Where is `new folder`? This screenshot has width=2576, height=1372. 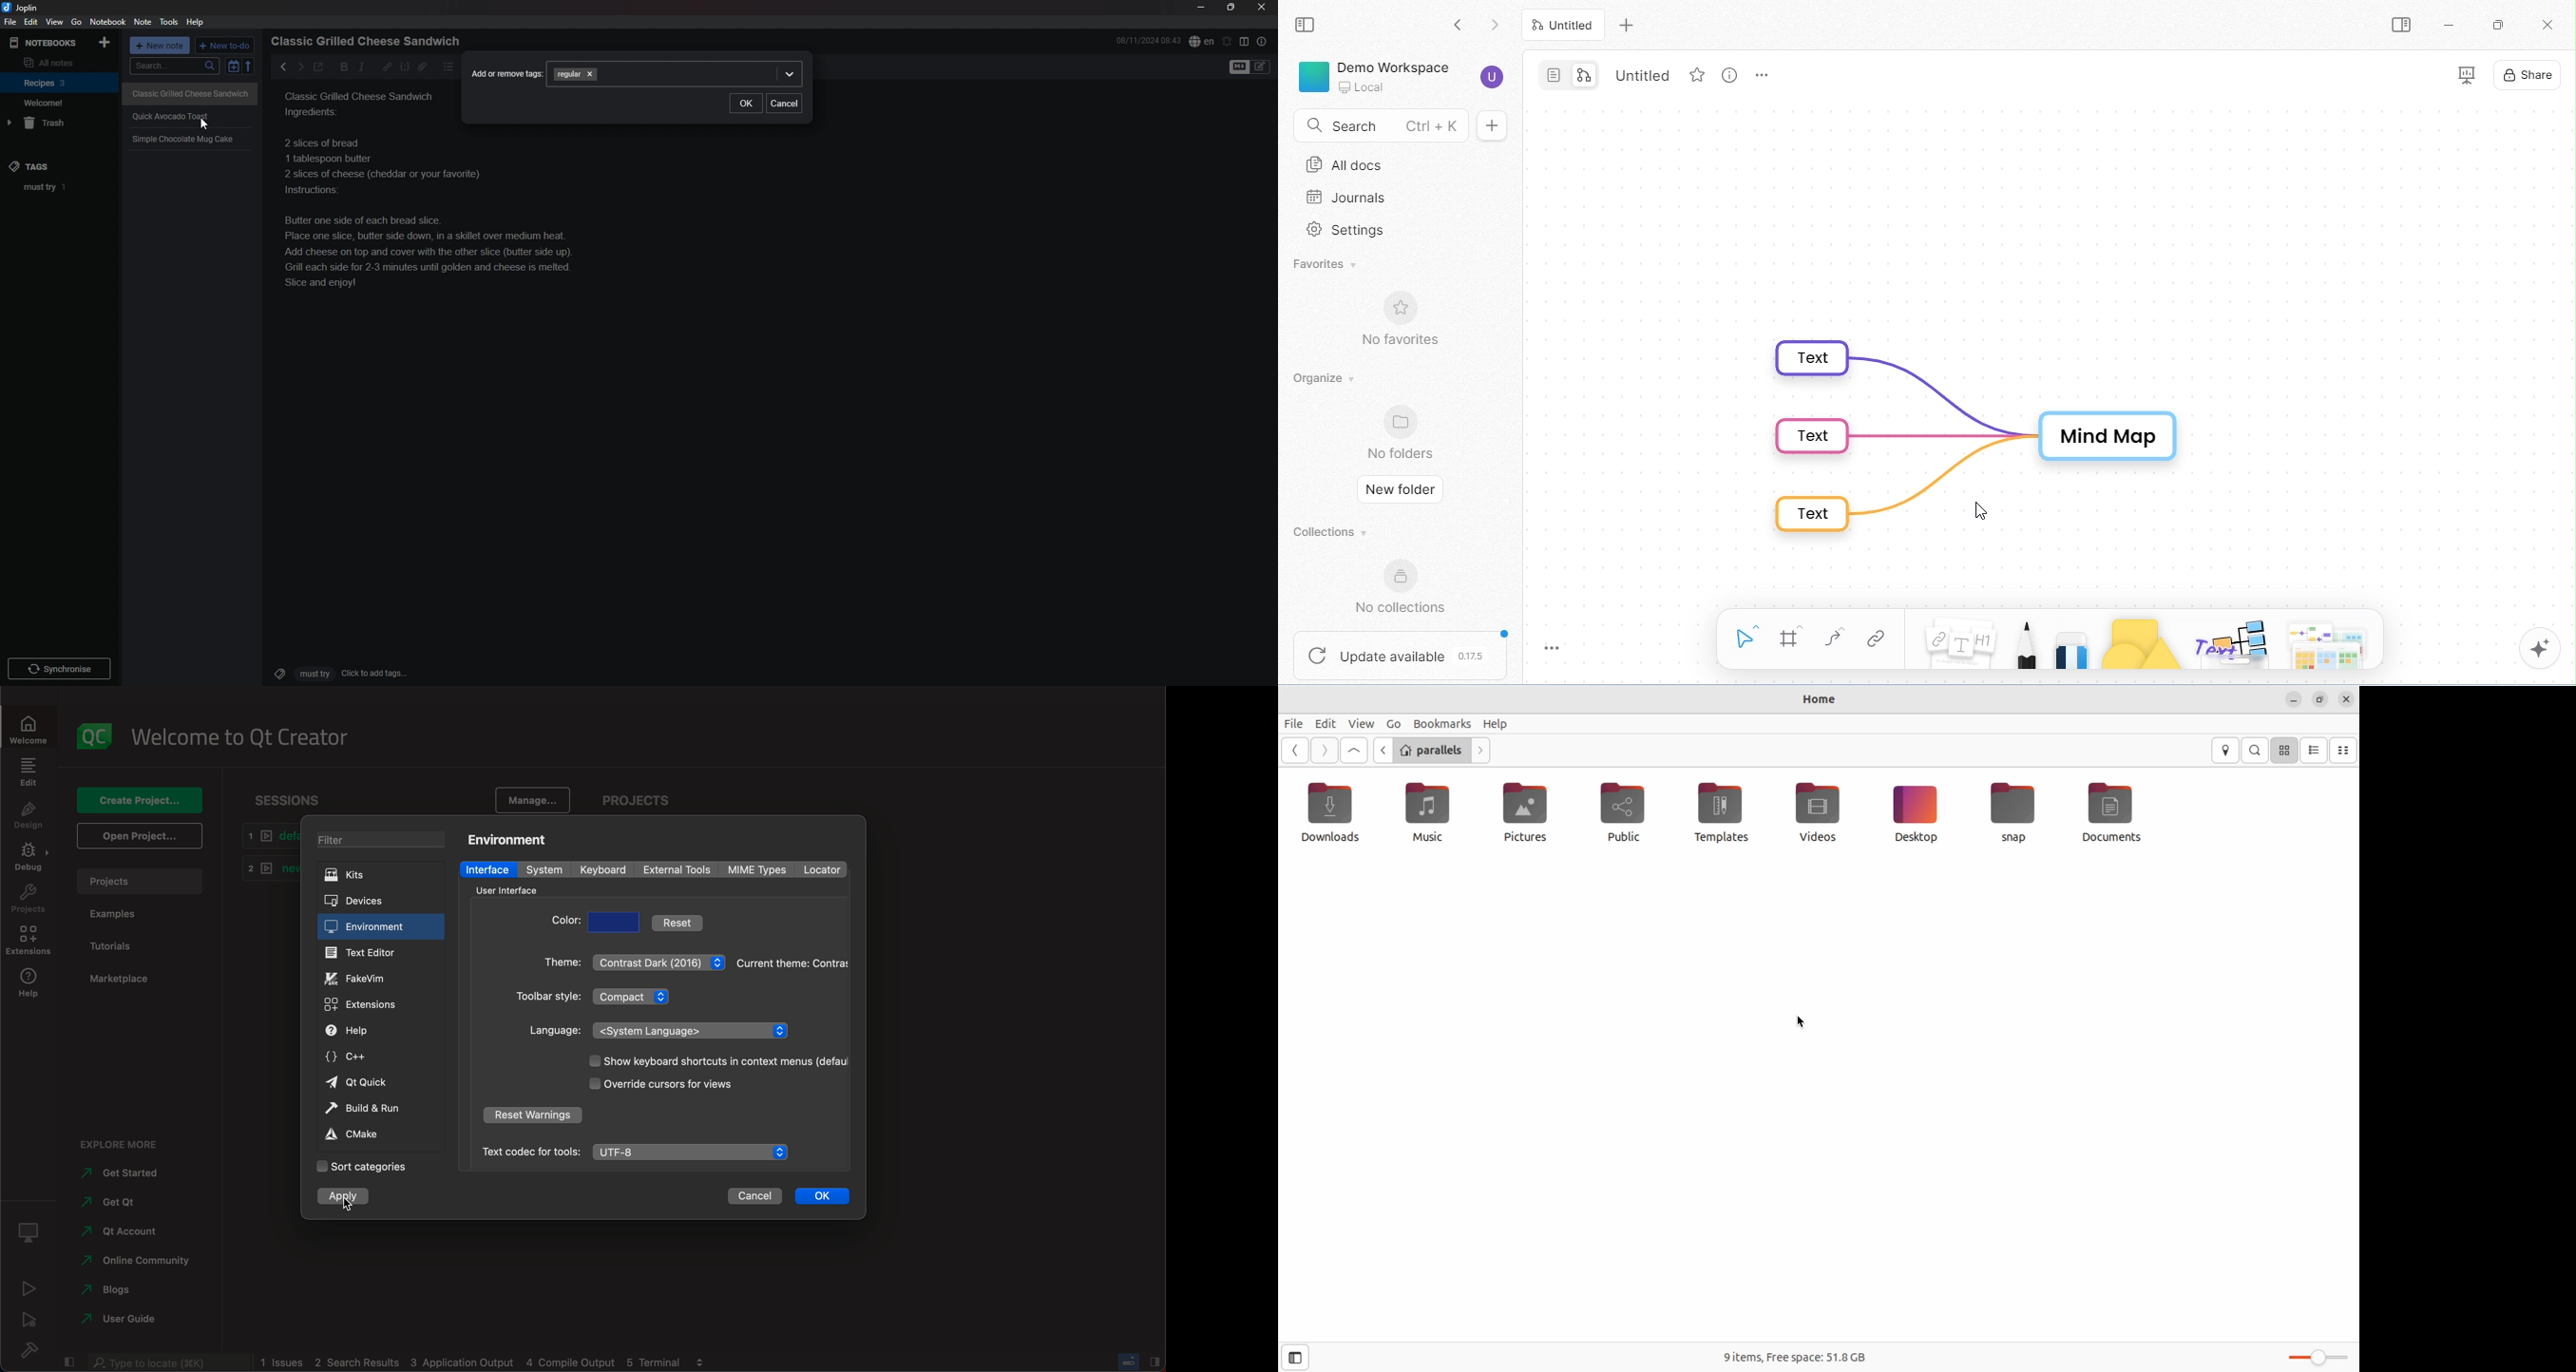
new folder is located at coordinates (1400, 487).